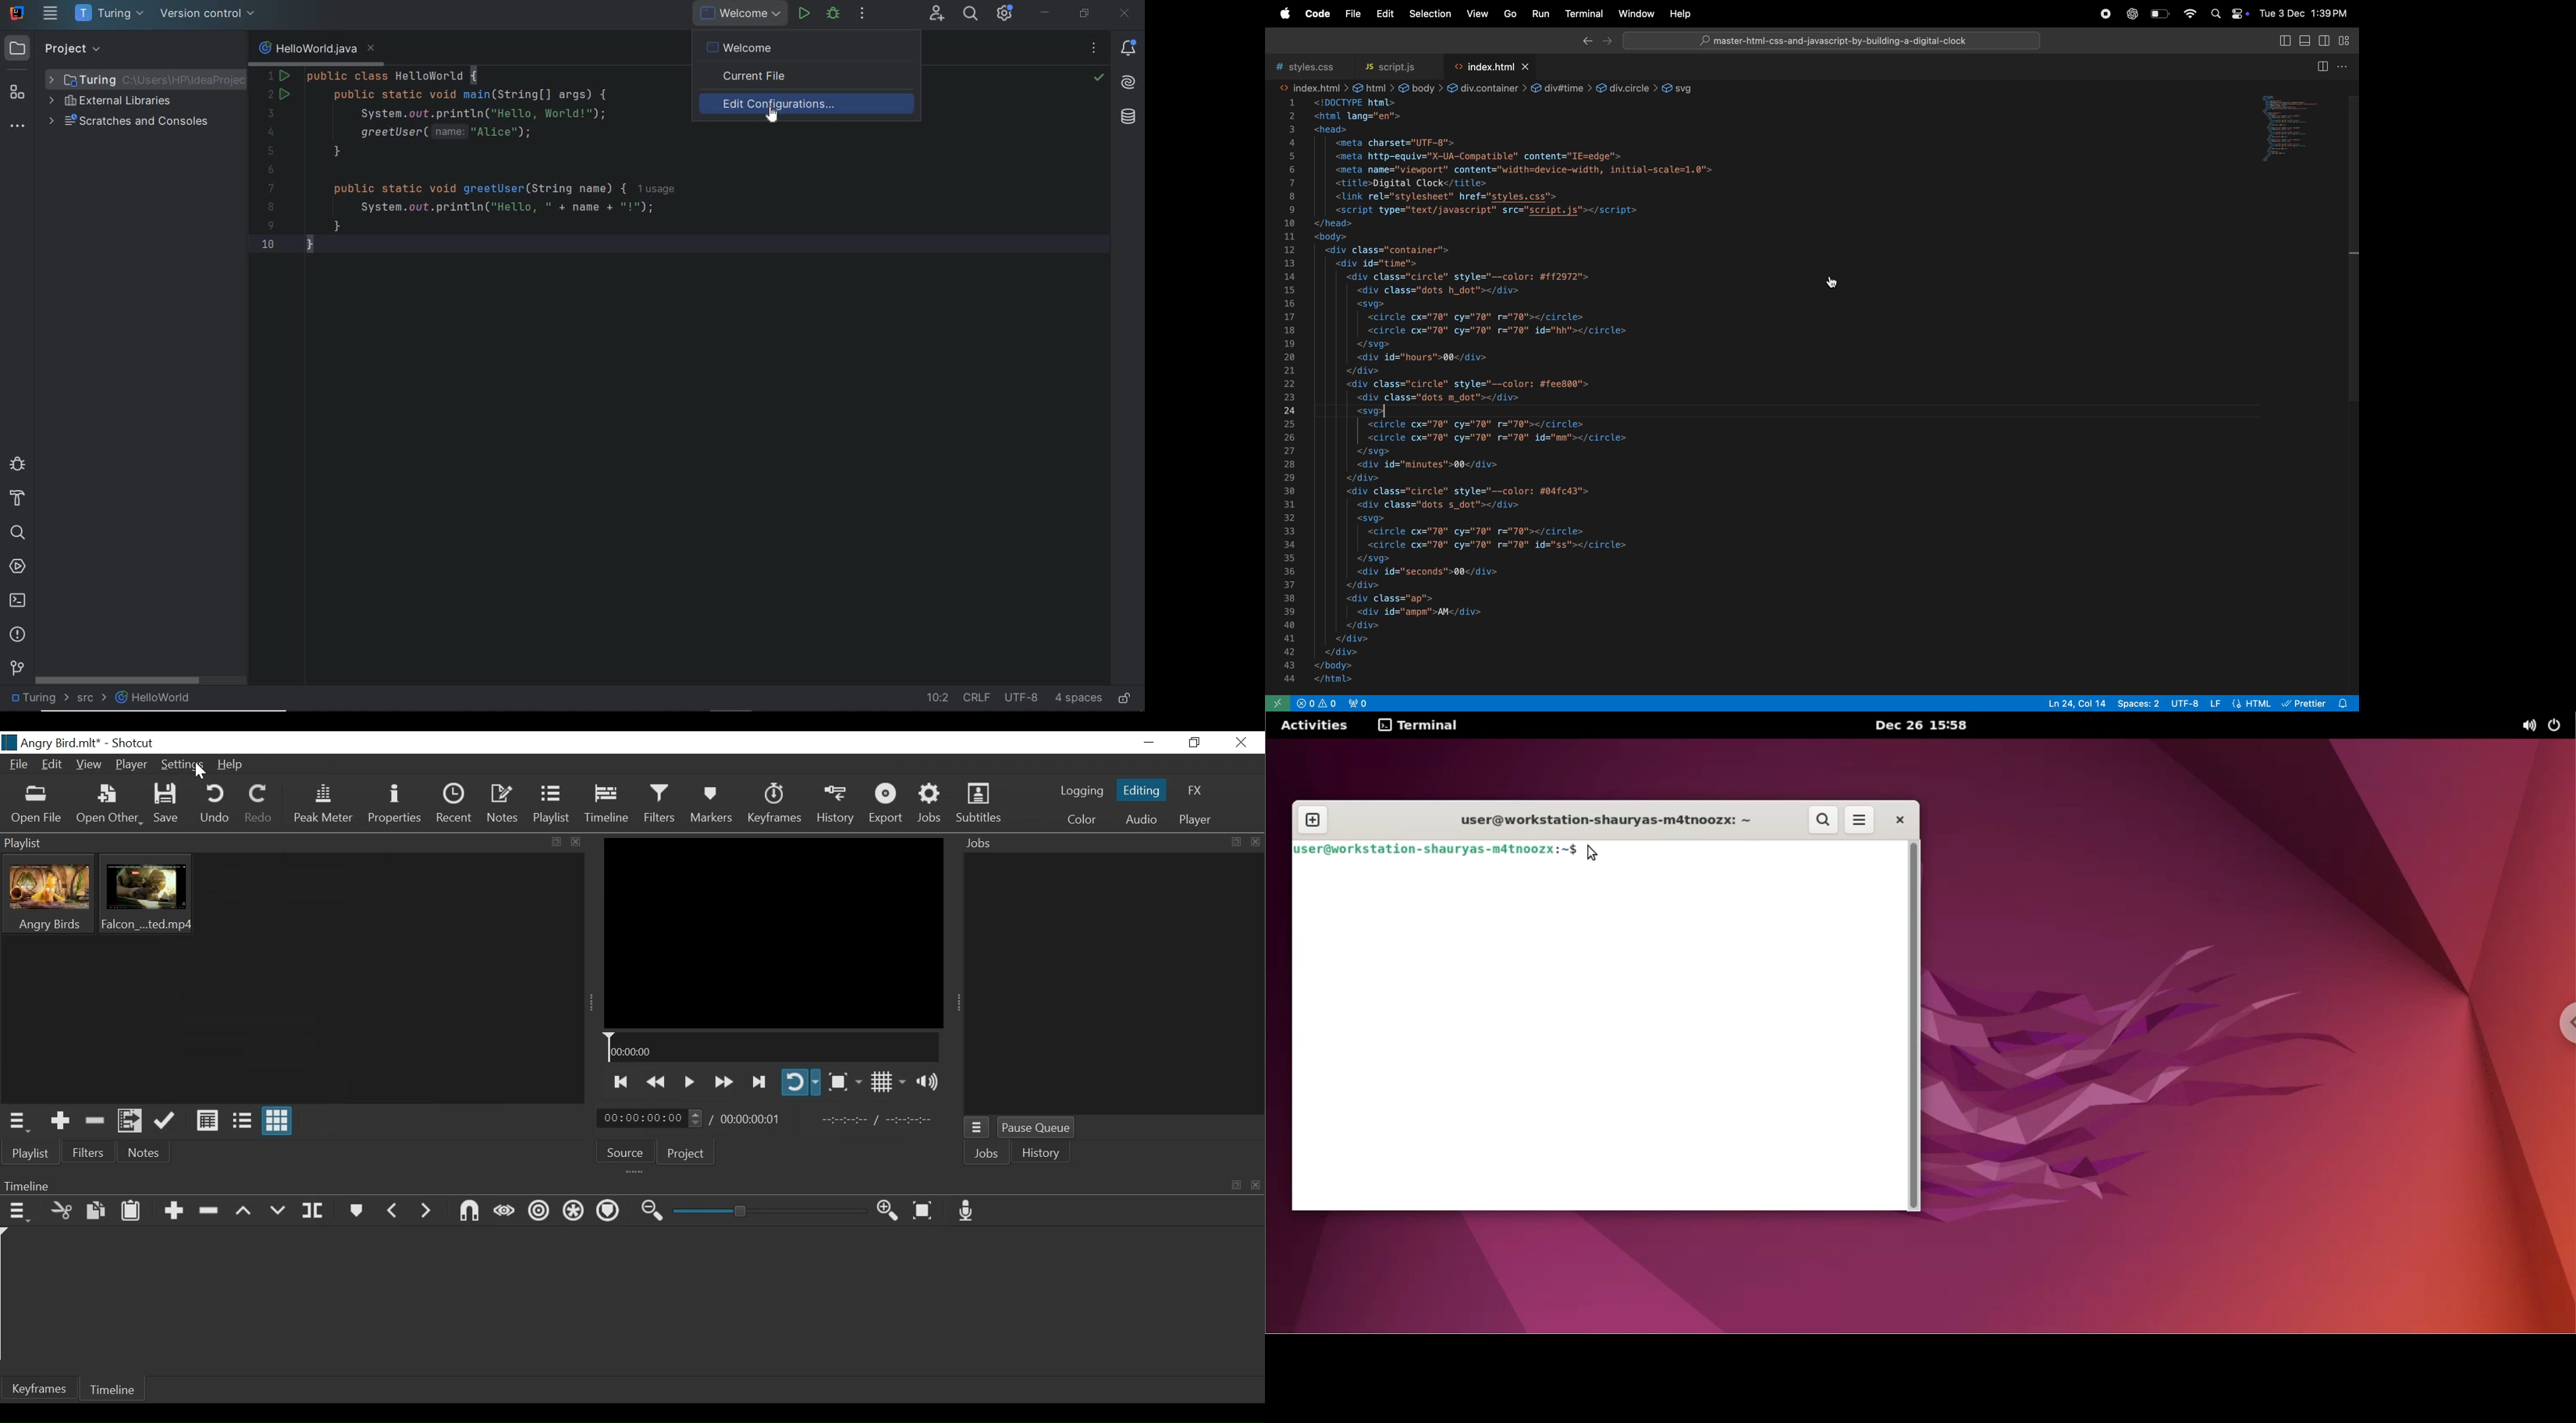  Describe the element at coordinates (1142, 791) in the screenshot. I see `Editing` at that location.